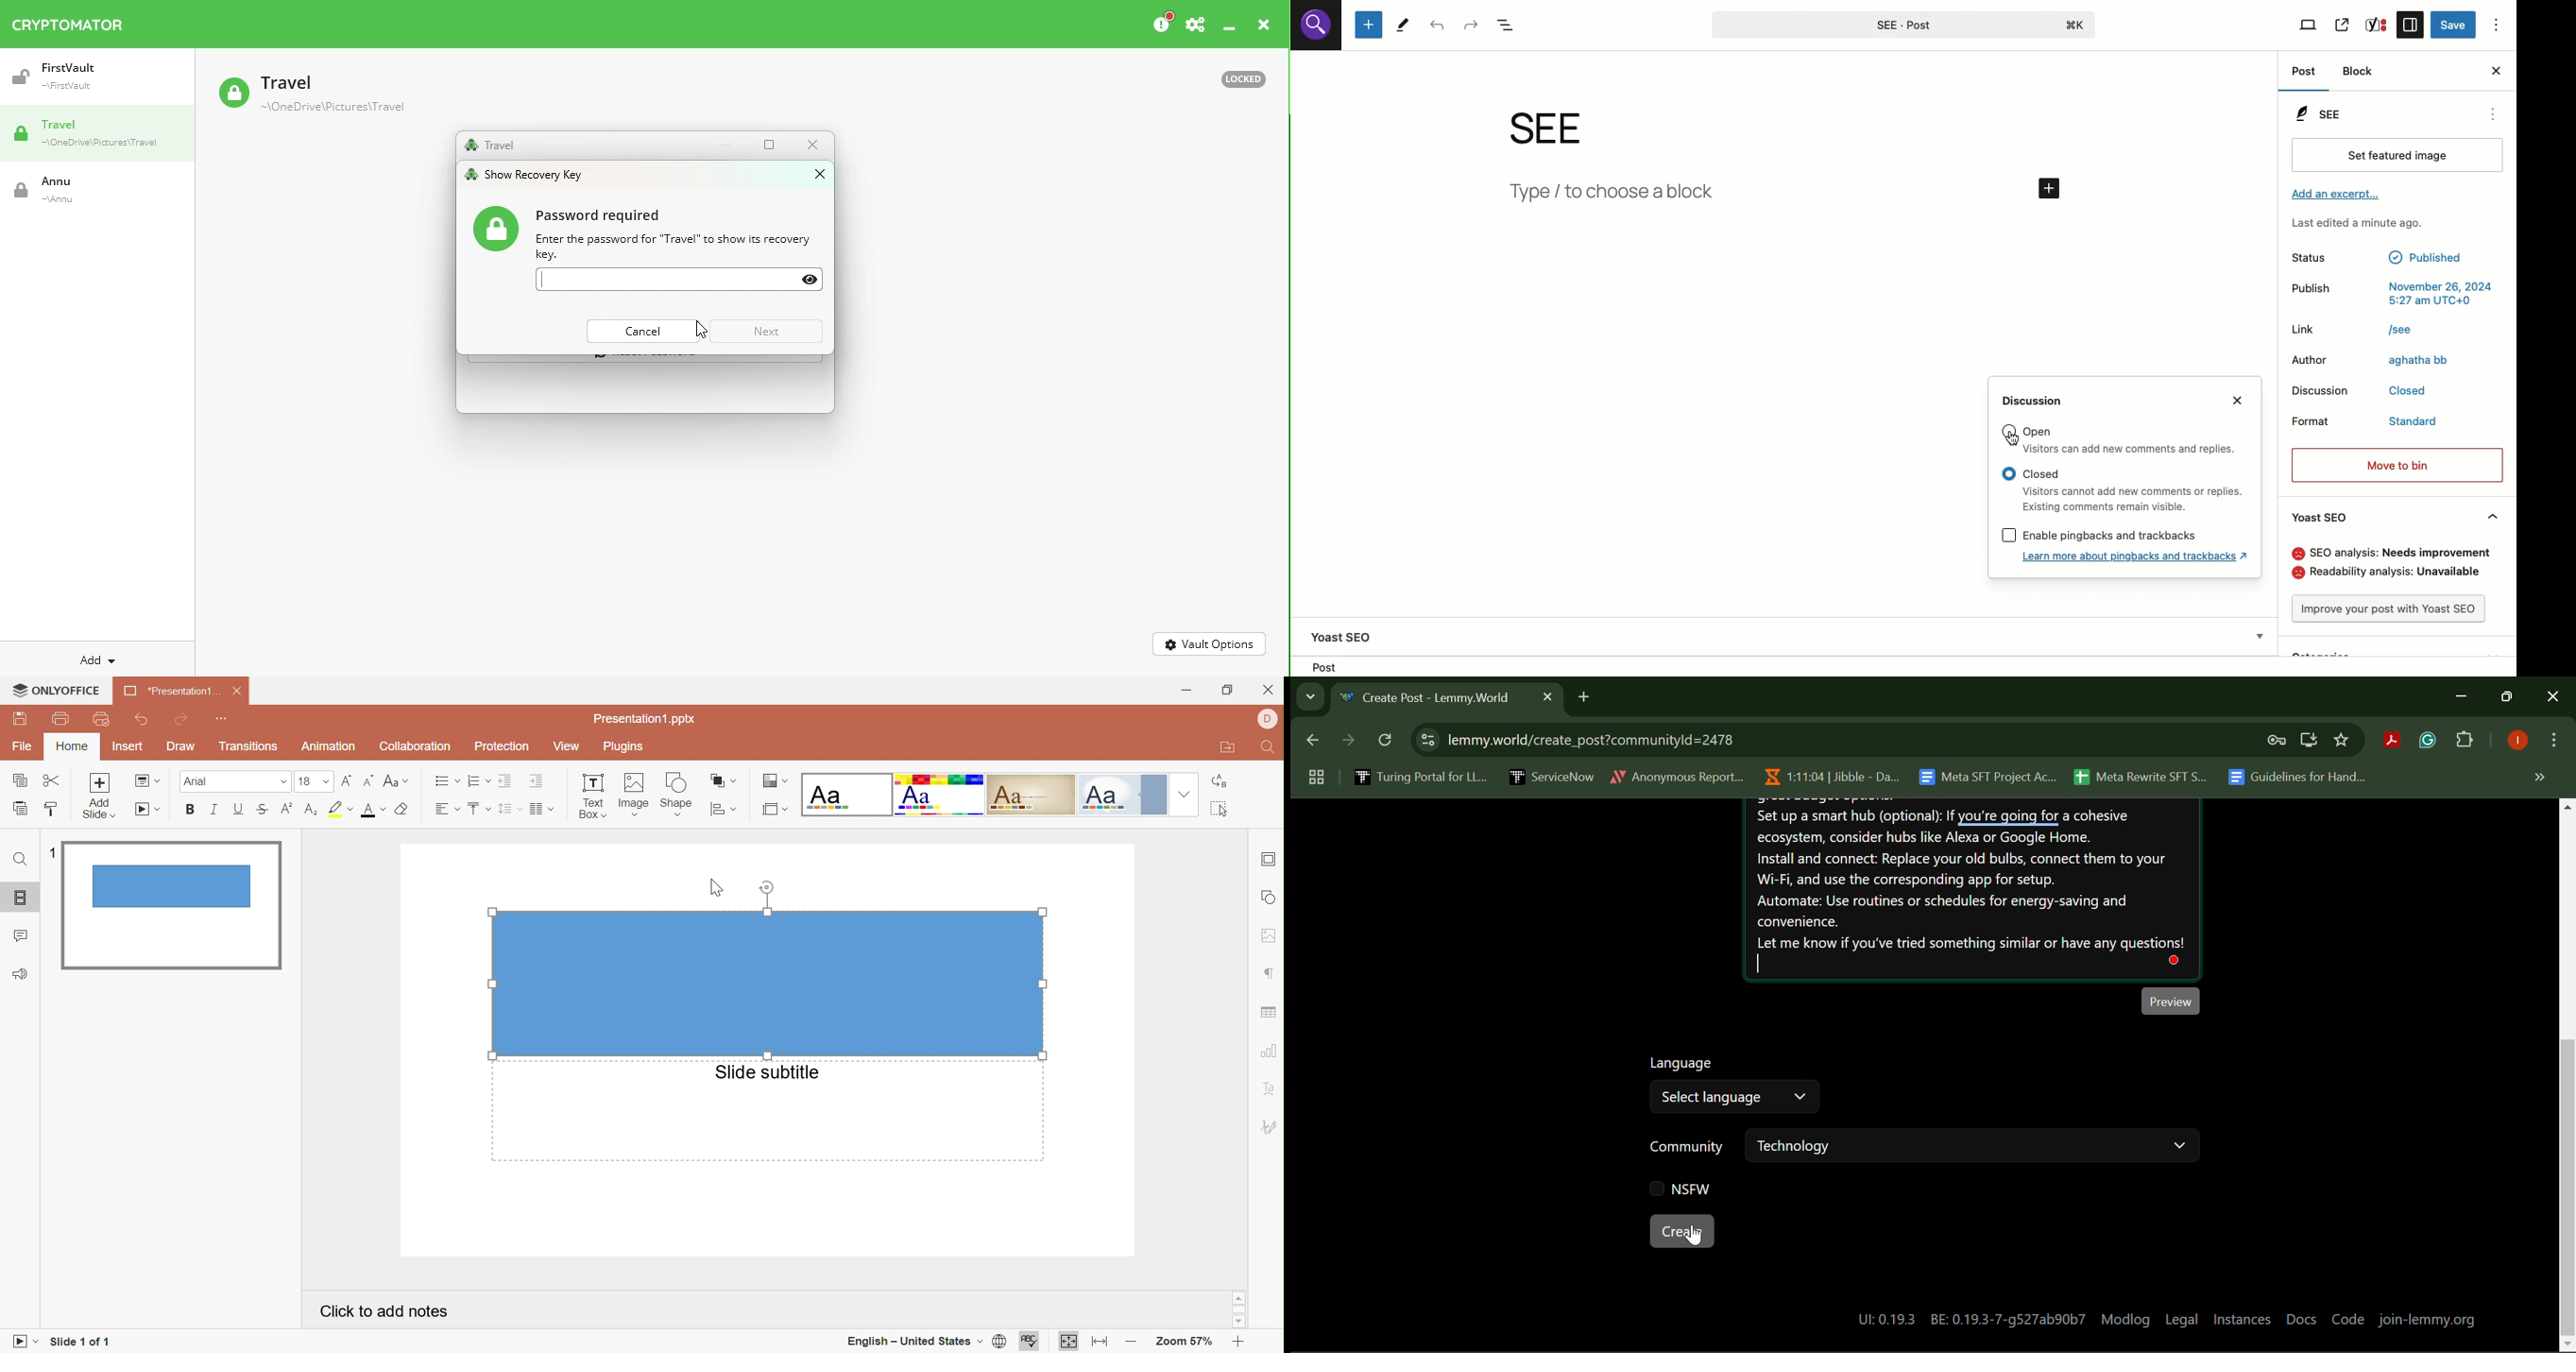  I want to click on Fit to width, so click(1100, 1343).